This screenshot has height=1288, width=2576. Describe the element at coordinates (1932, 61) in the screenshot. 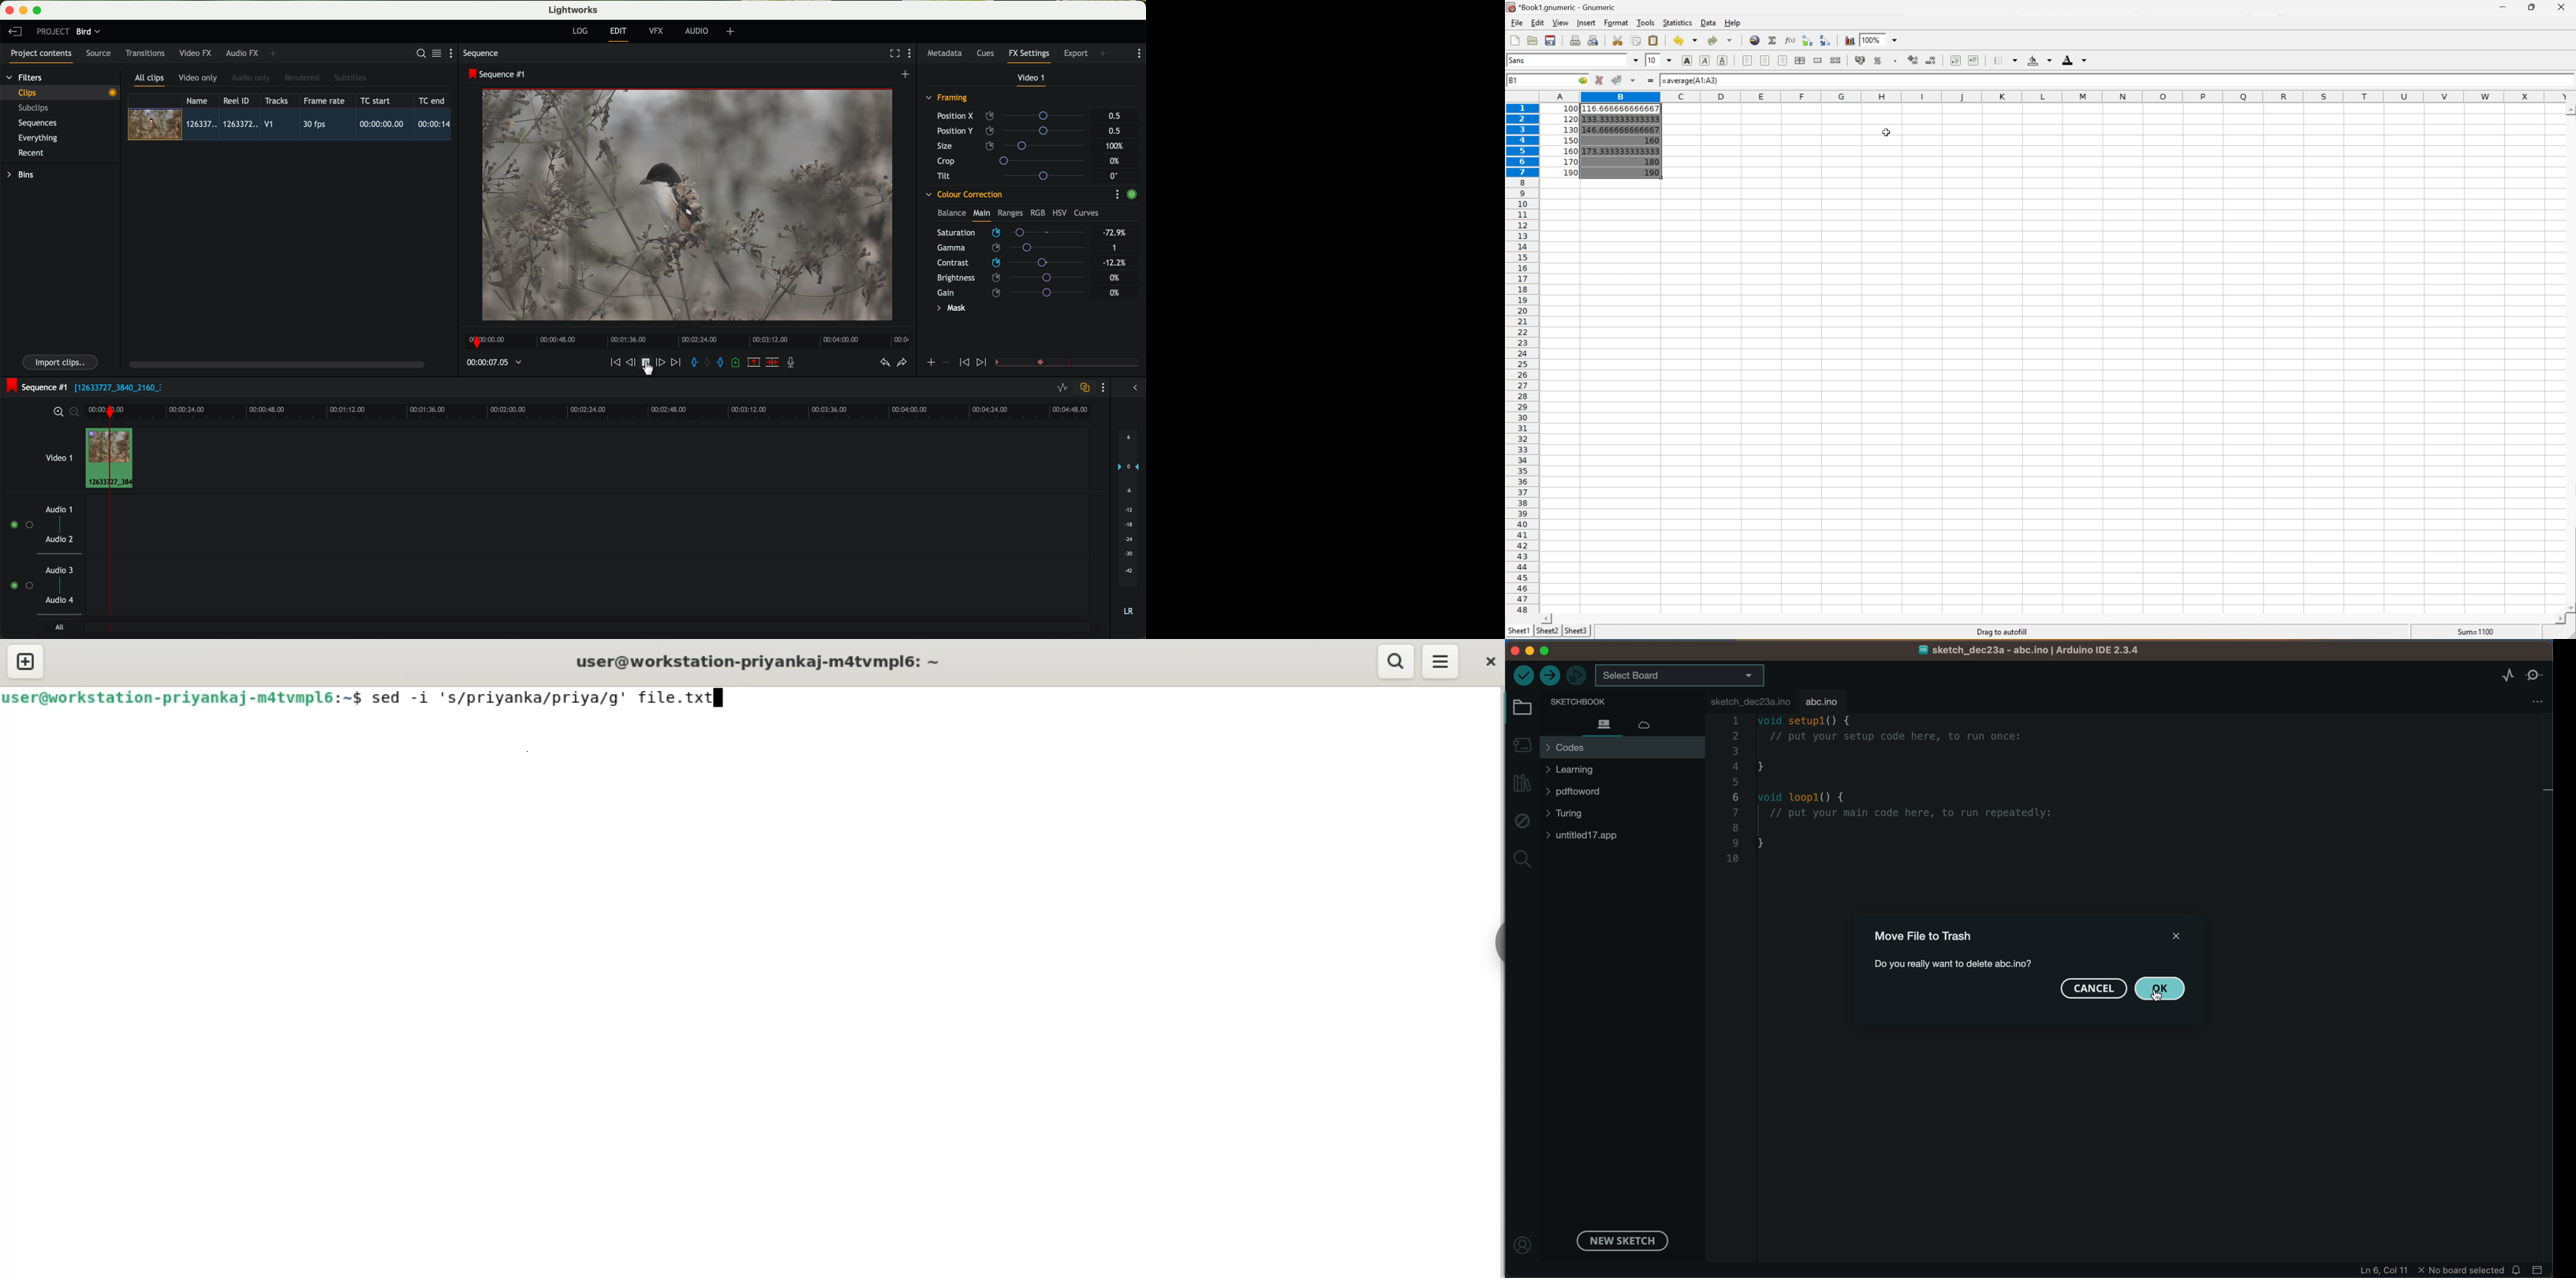

I see `Decrease the number of decimals displayed` at that location.